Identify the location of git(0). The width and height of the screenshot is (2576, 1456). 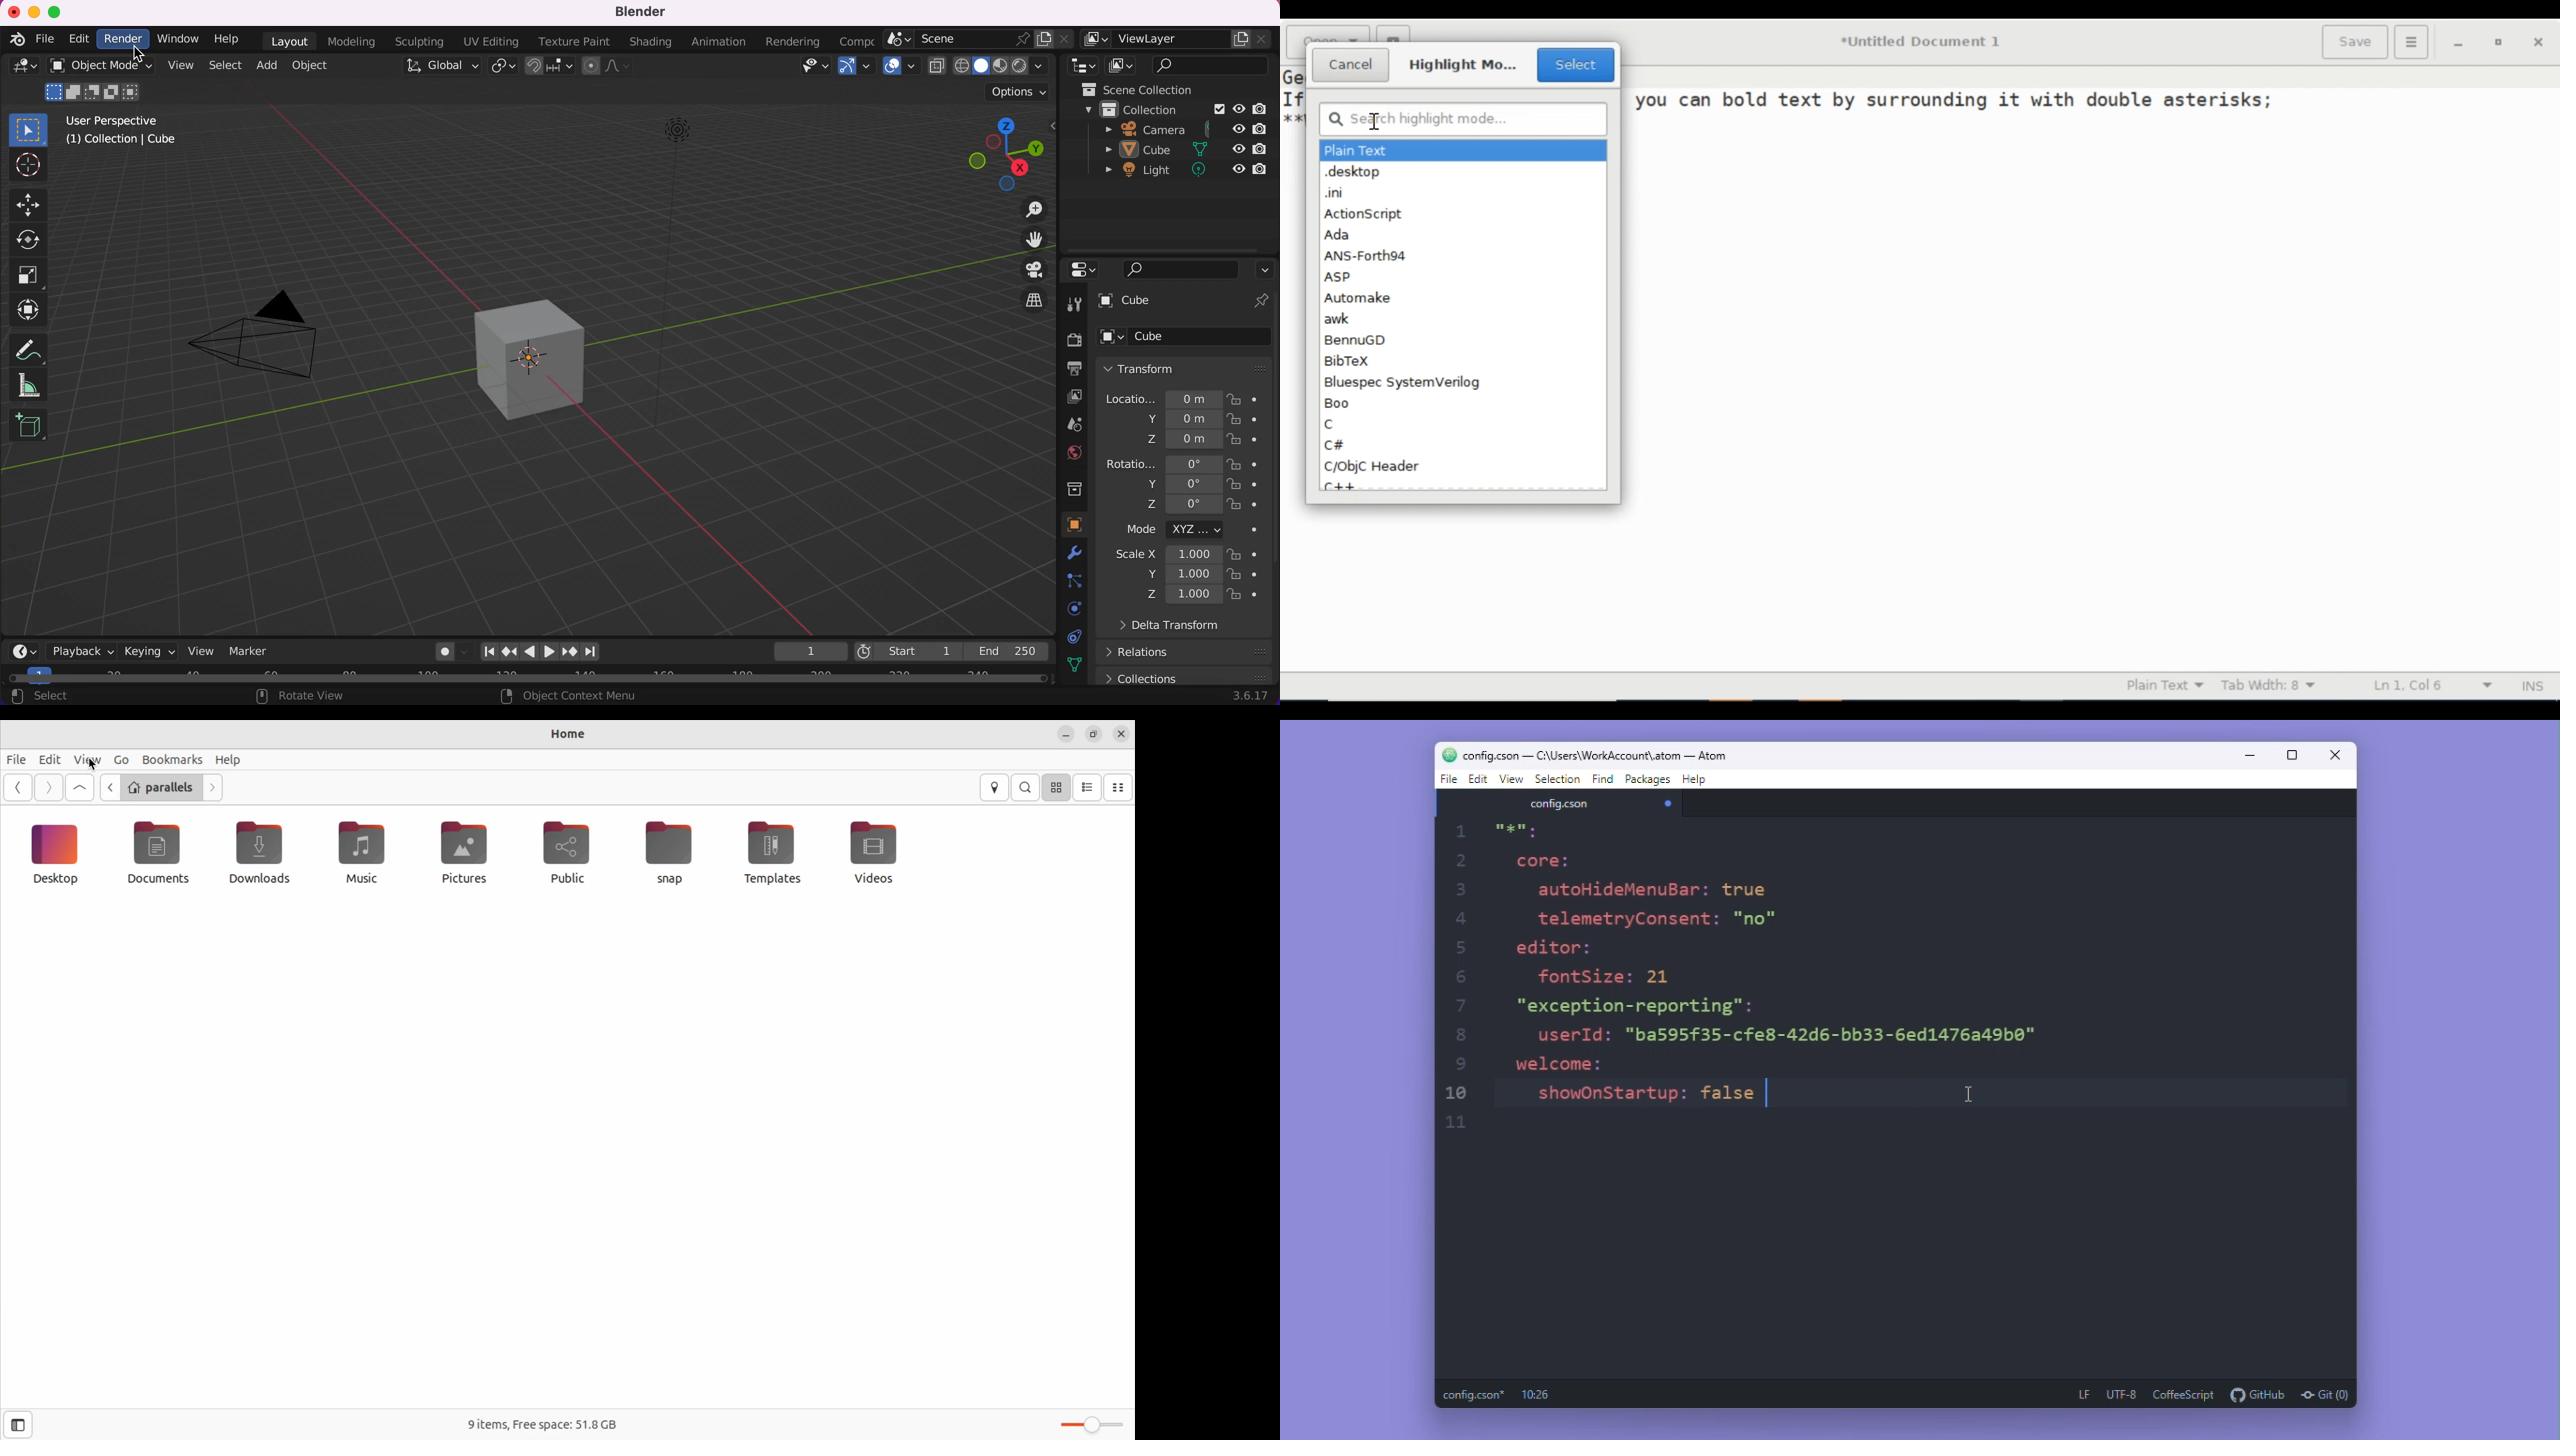
(2324, 1394).